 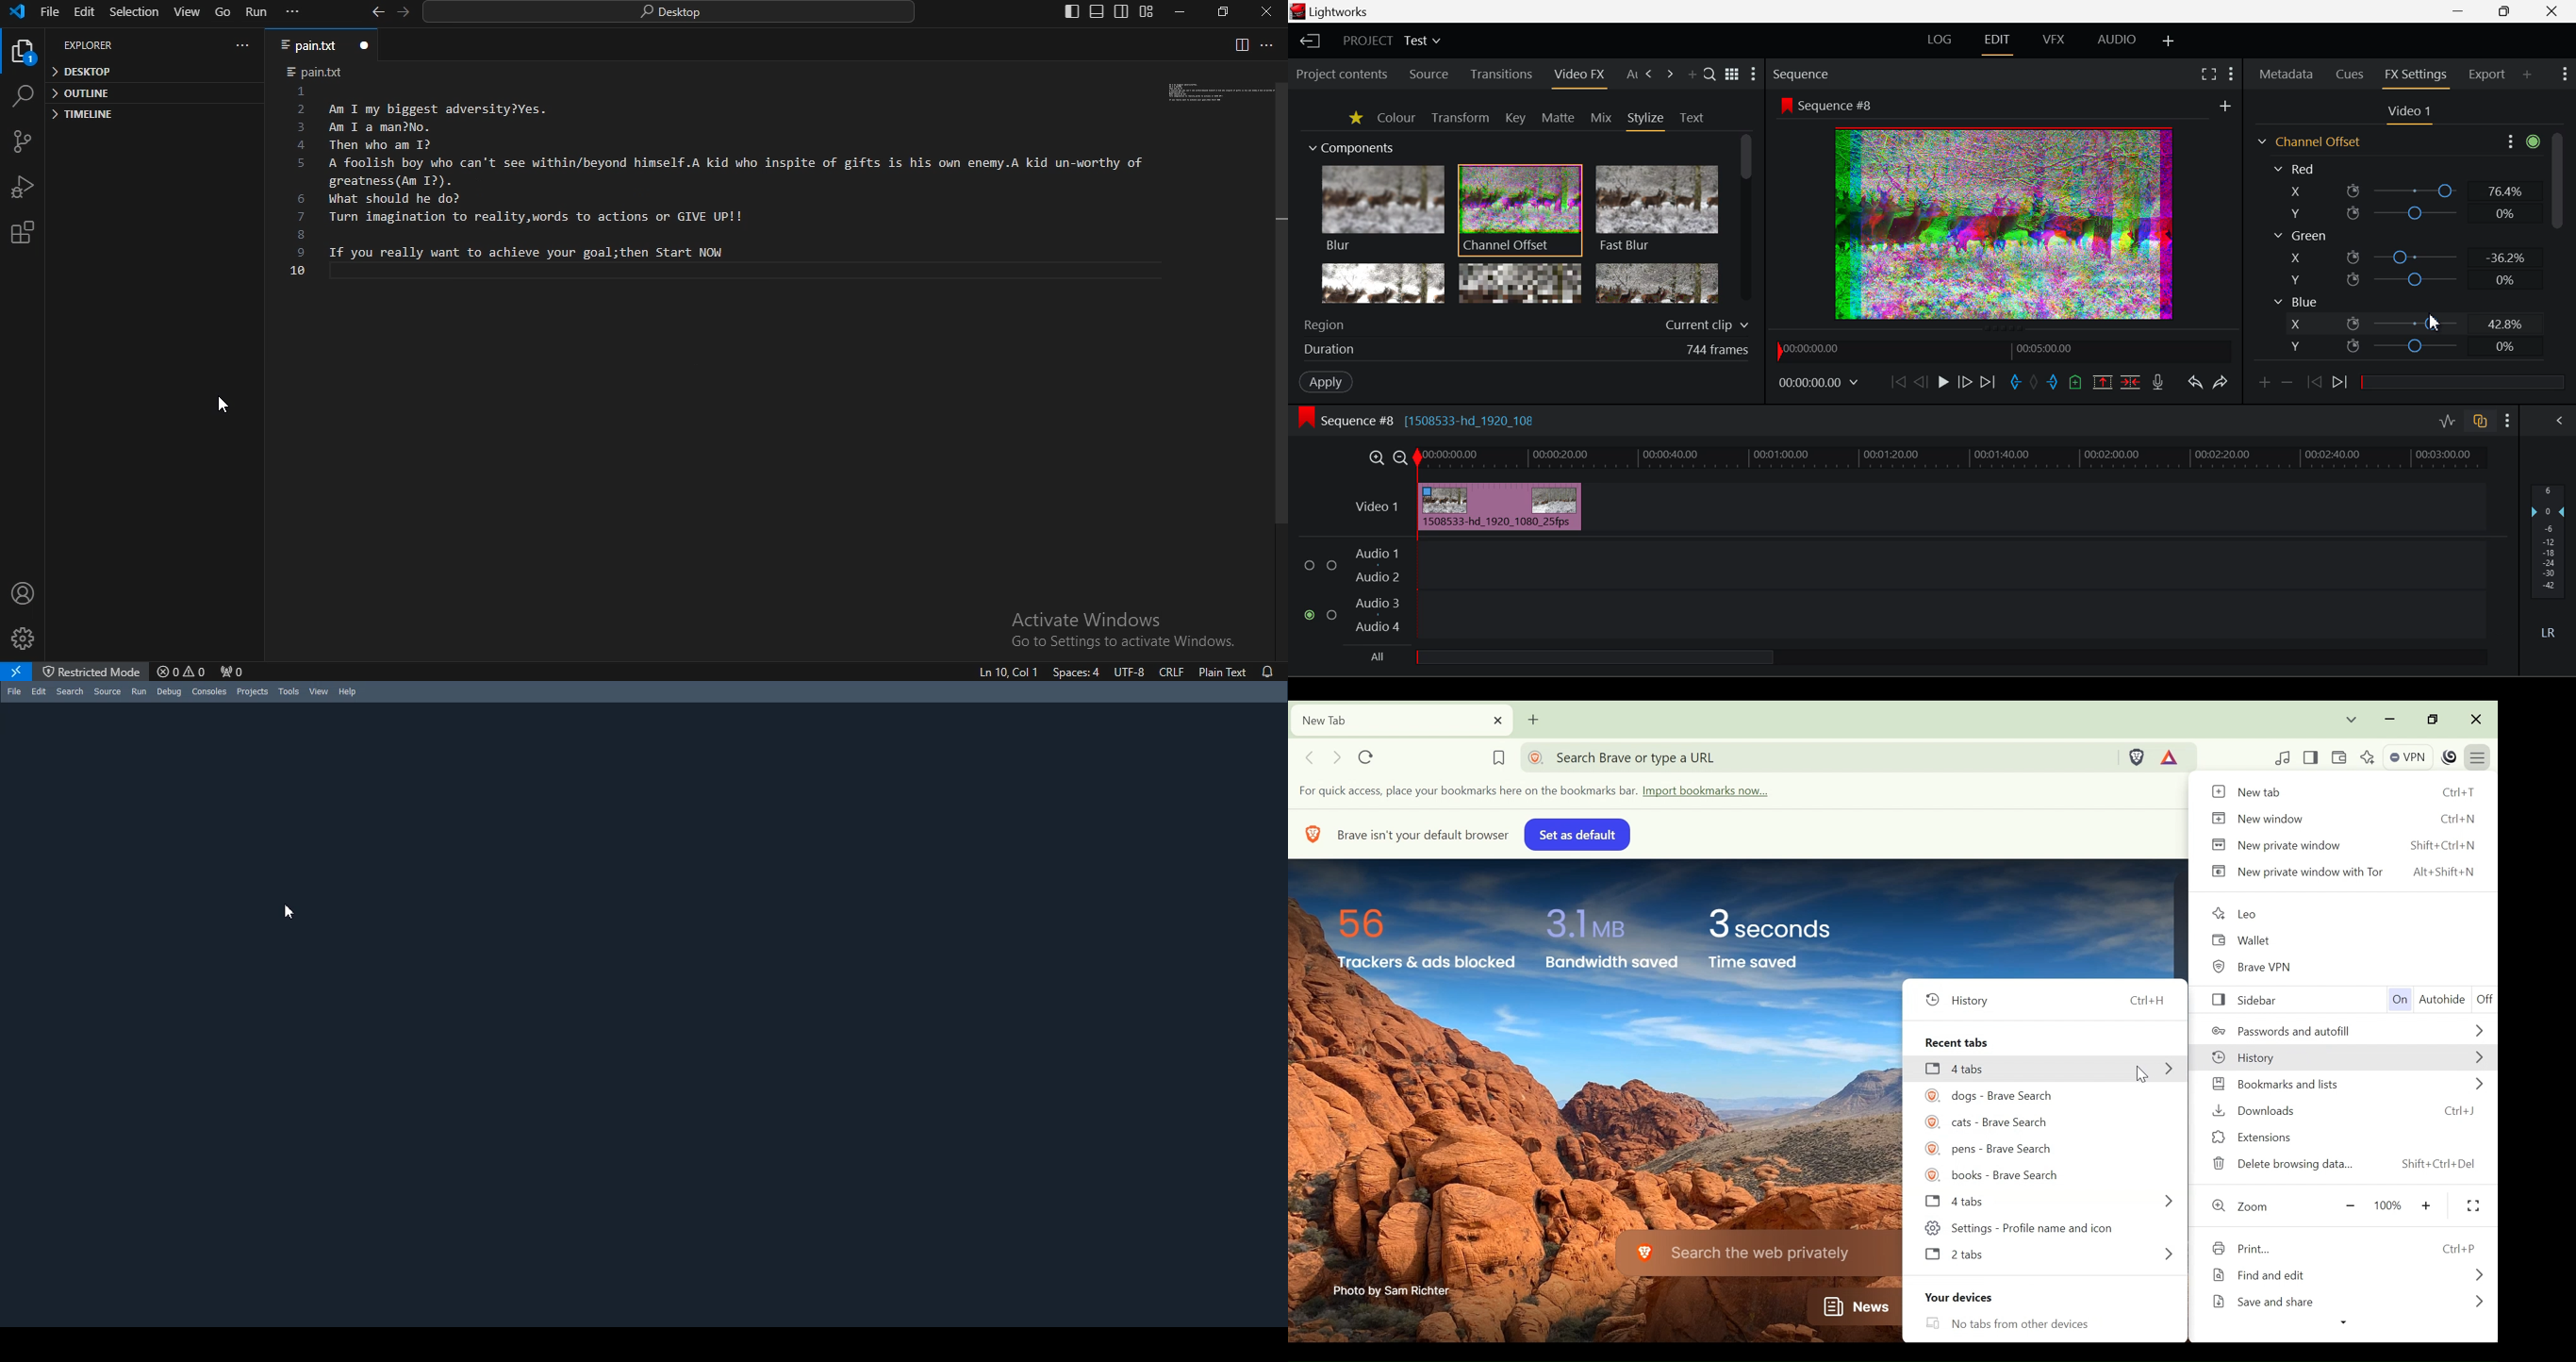 I want to click on Frame Duration, so click(x=1527, y=351).